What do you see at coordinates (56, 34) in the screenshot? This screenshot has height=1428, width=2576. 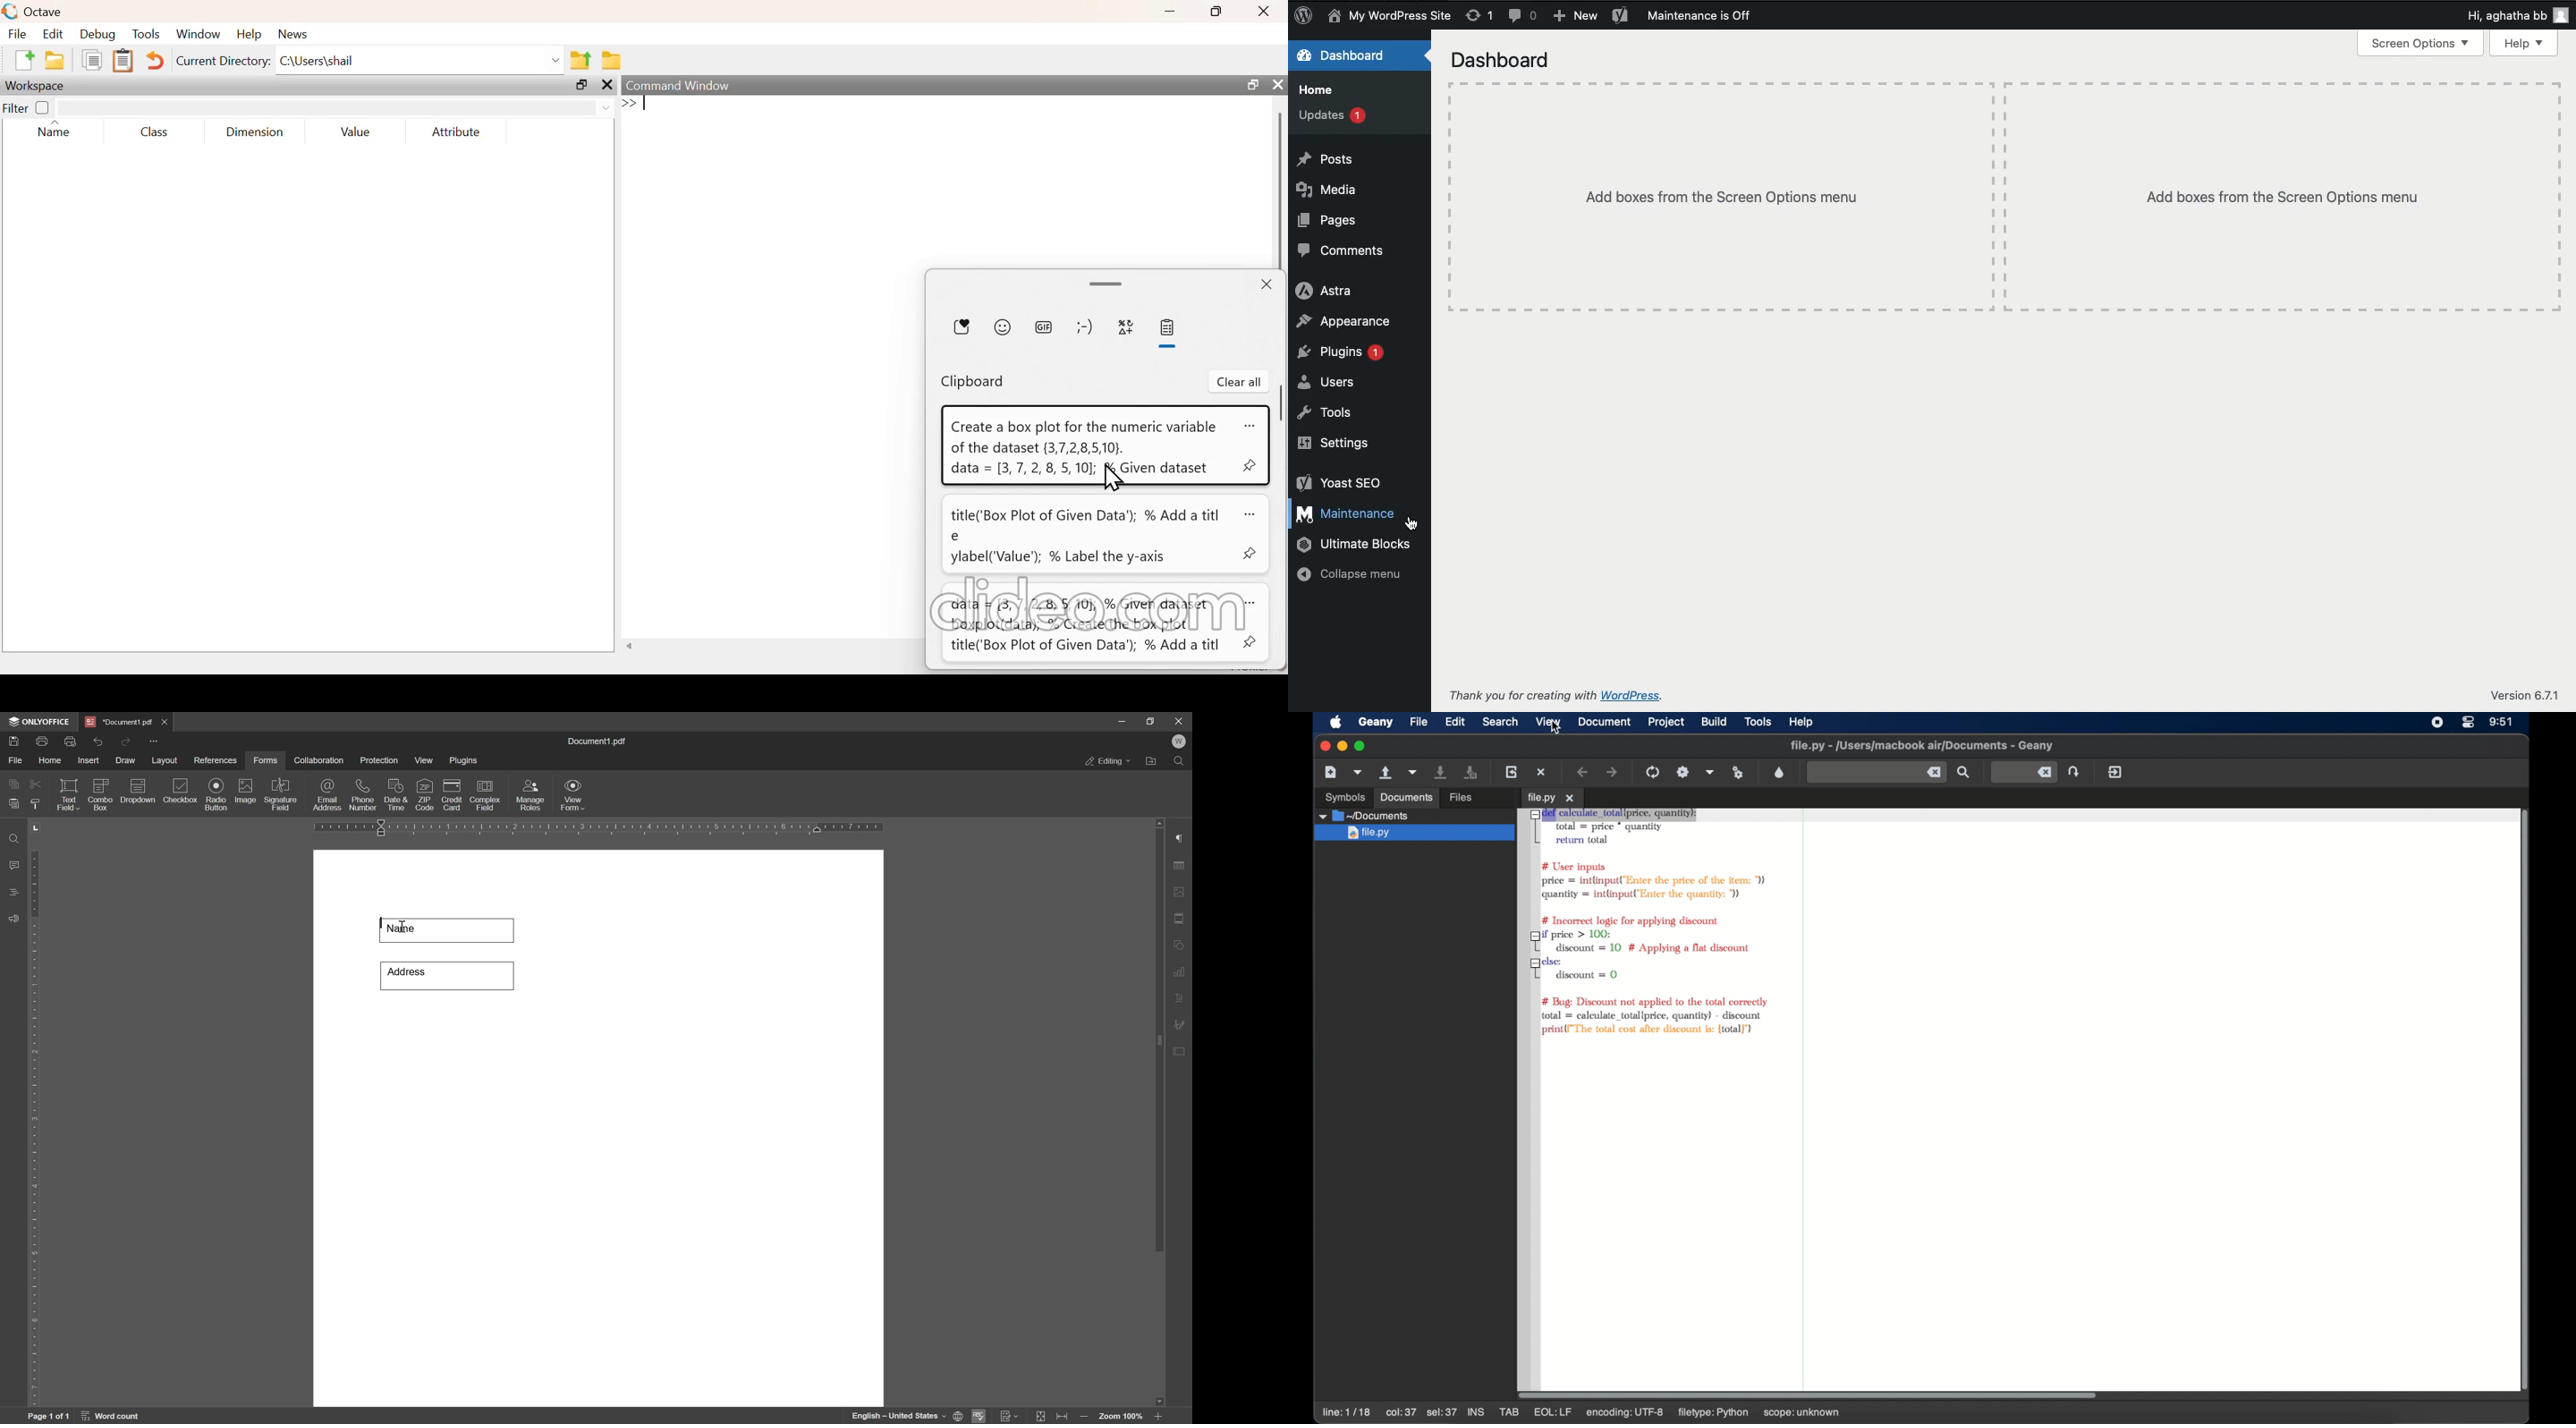 I see `edit` at bounding box center [56, 34].